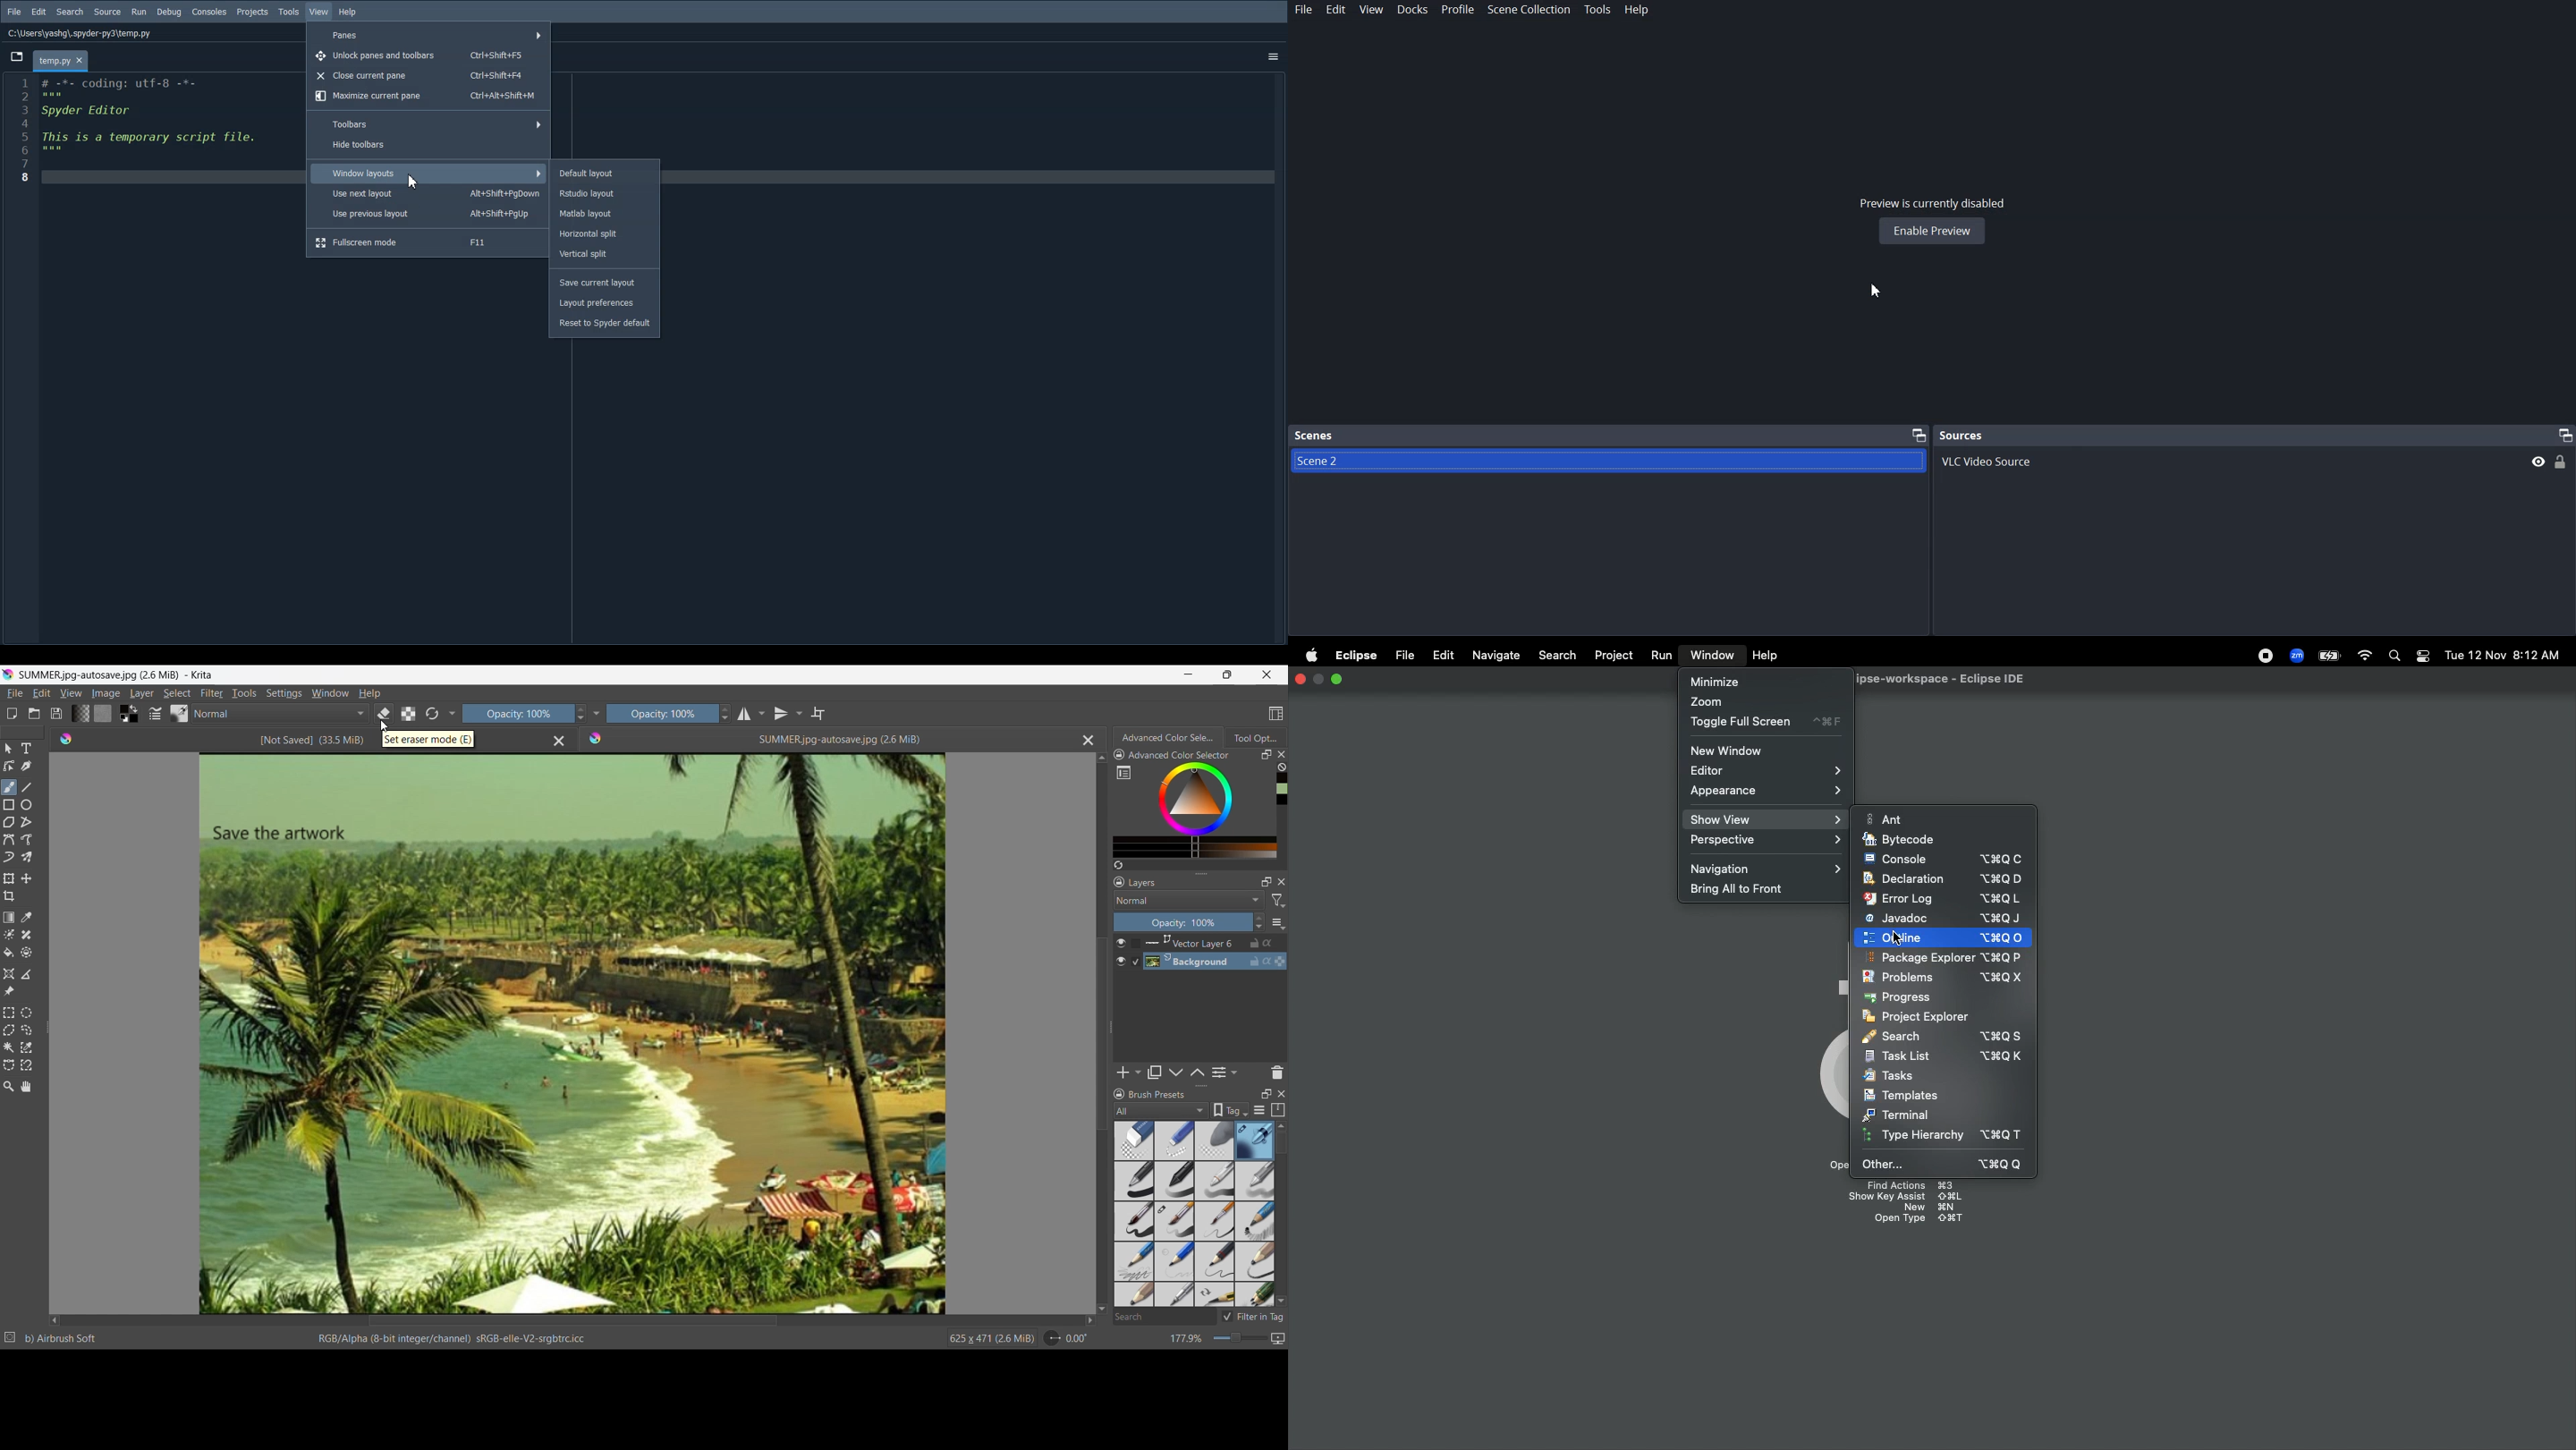 This screenshot has width=2576, height=1456. I want to click on Smart patch tool, so click(27, 935).